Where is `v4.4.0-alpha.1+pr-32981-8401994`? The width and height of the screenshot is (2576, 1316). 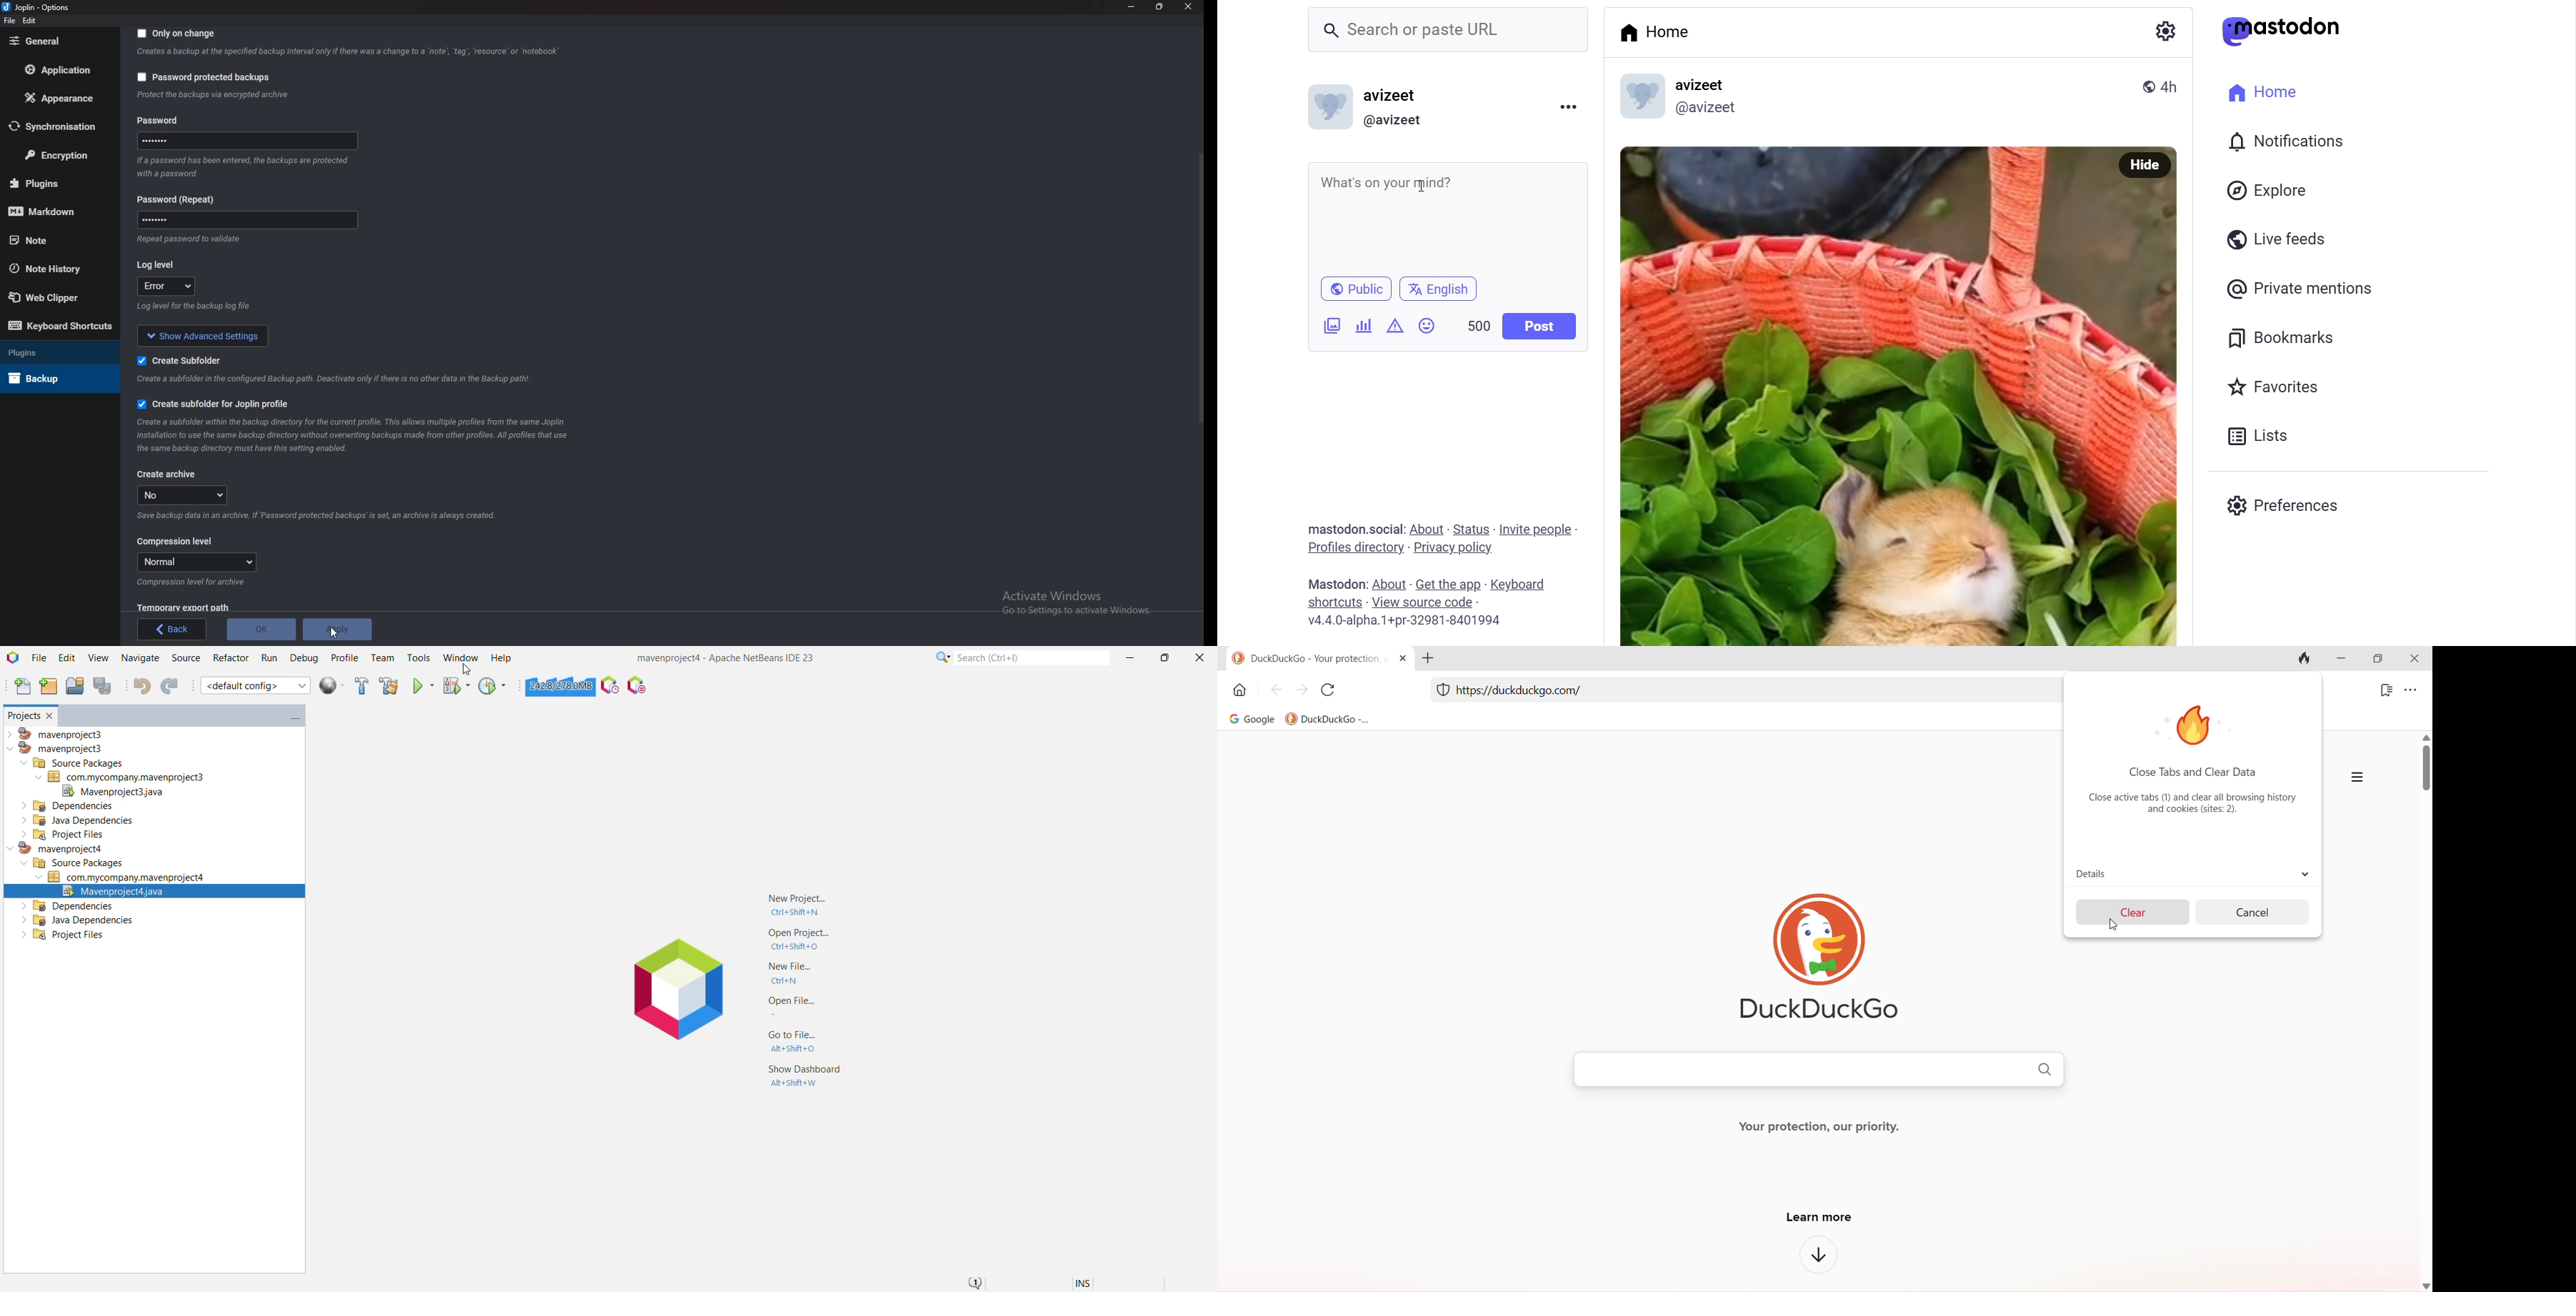 v4.4.0-alpha.1+pr-32981-8401994 is located at coordinates (1396, 620).